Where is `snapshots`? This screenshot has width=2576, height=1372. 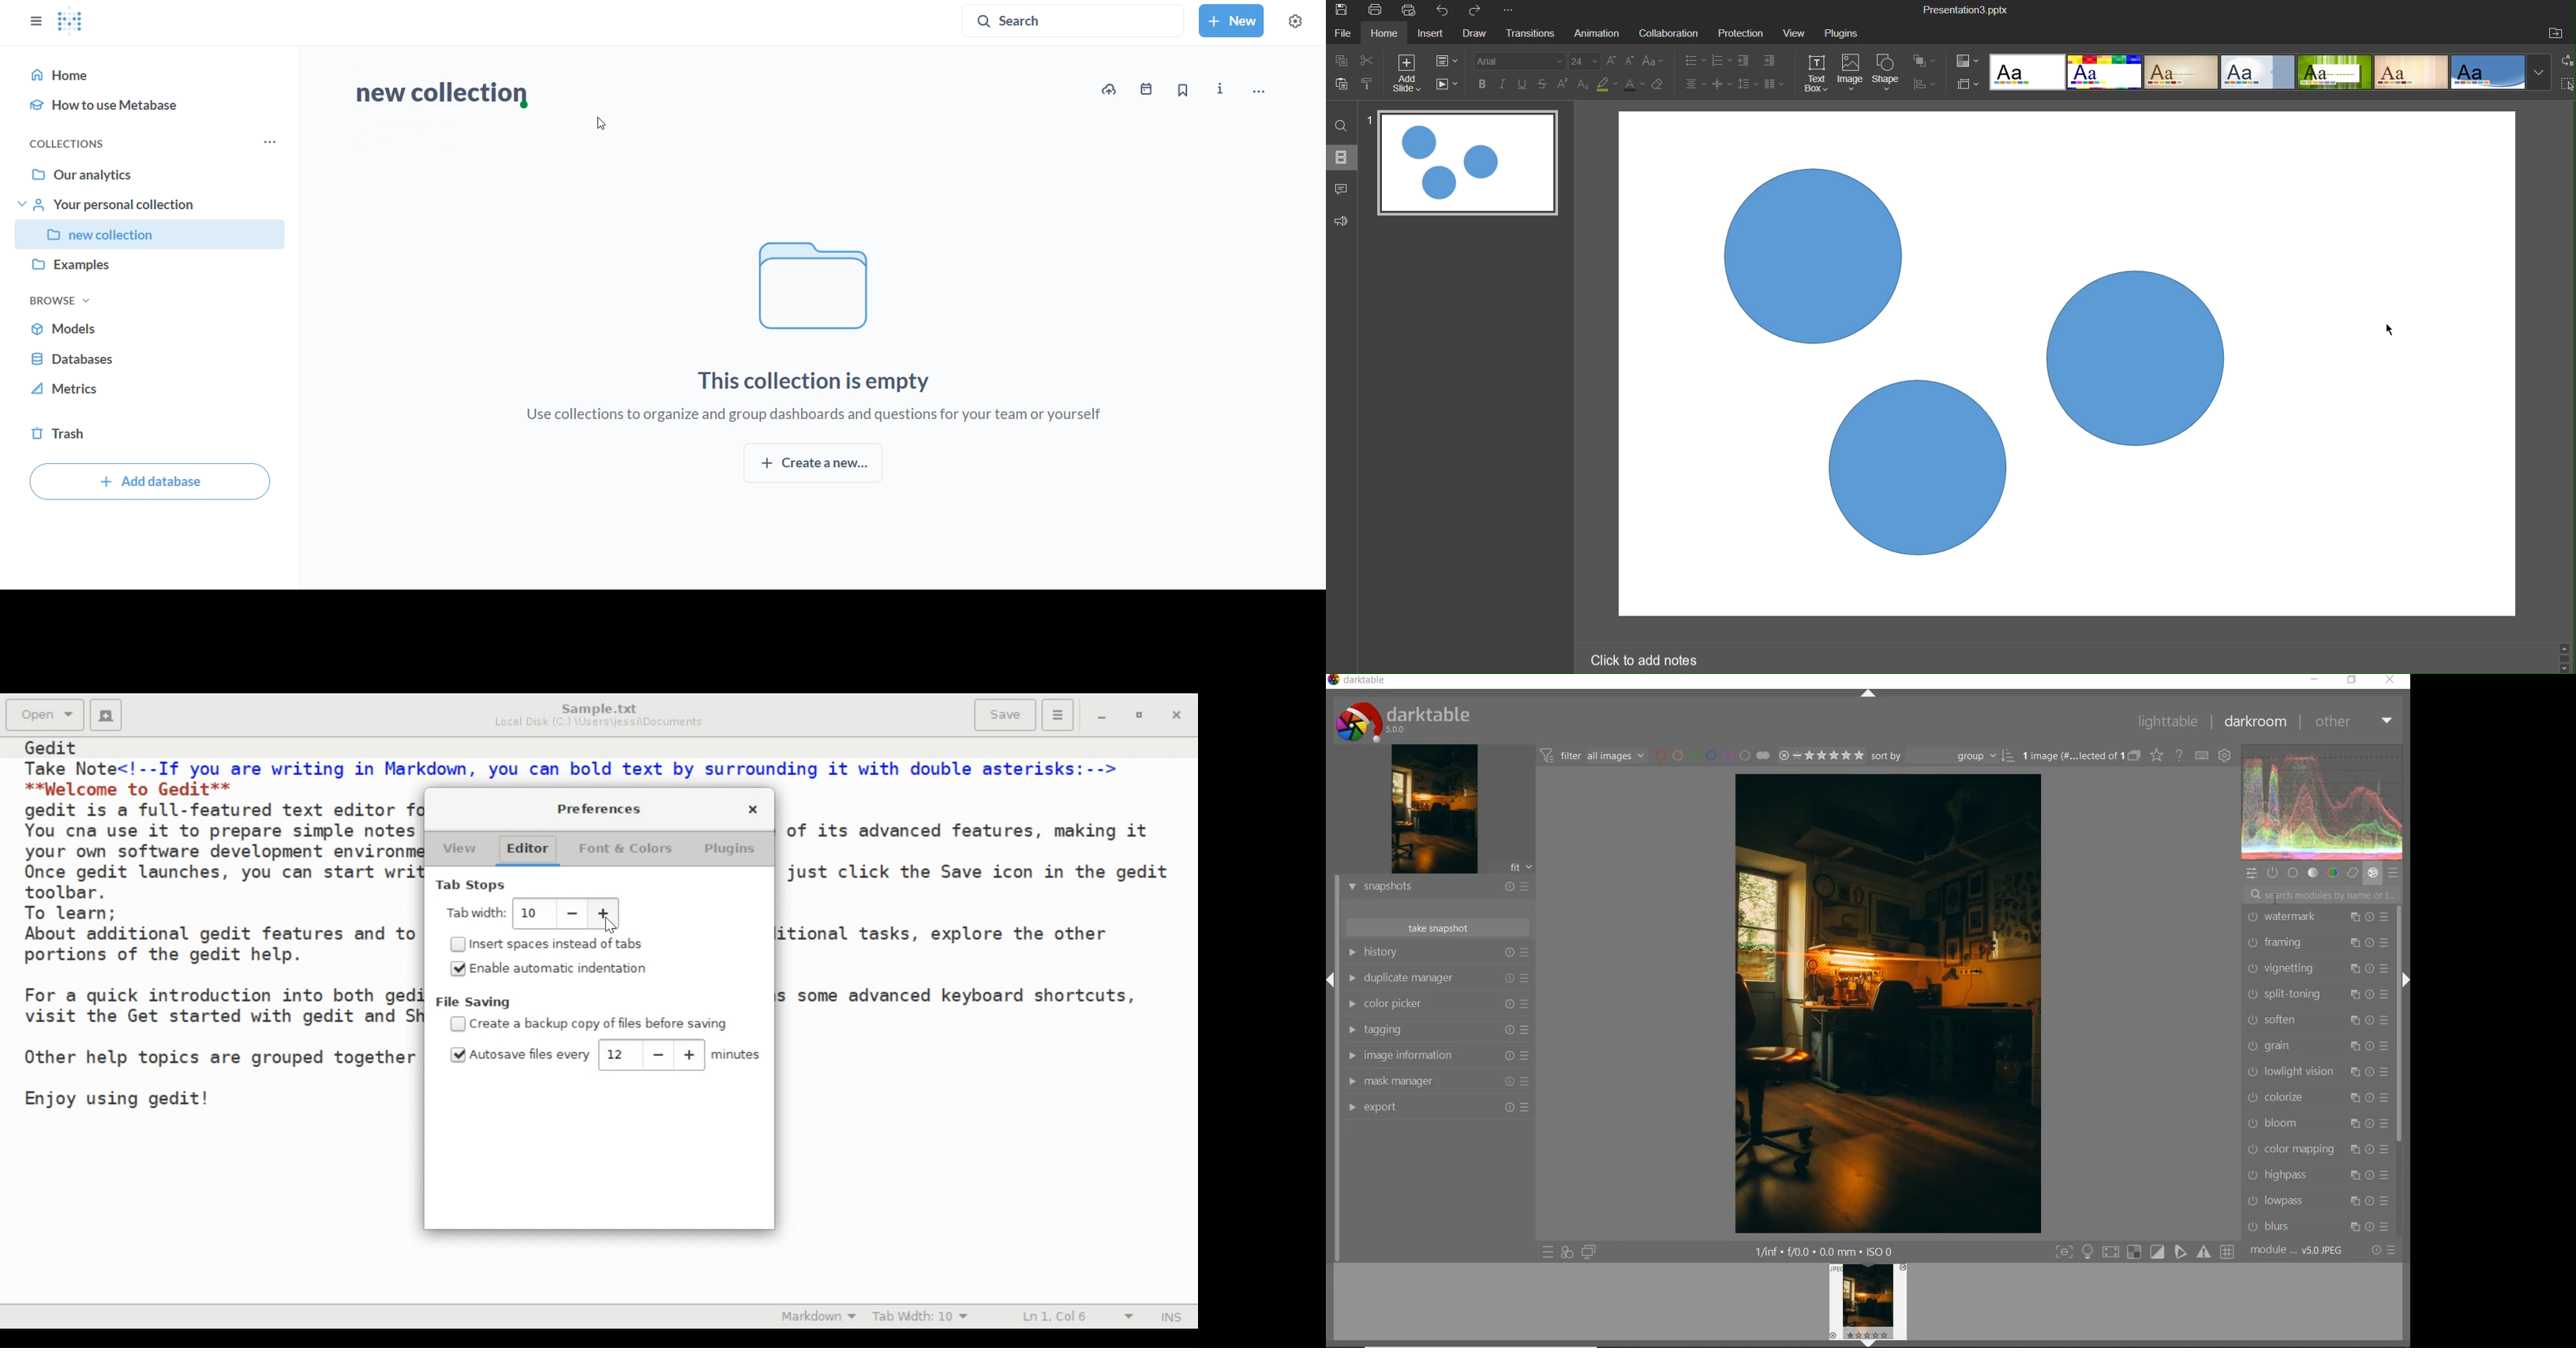
snapshots is located at coordinates (1436, 887).